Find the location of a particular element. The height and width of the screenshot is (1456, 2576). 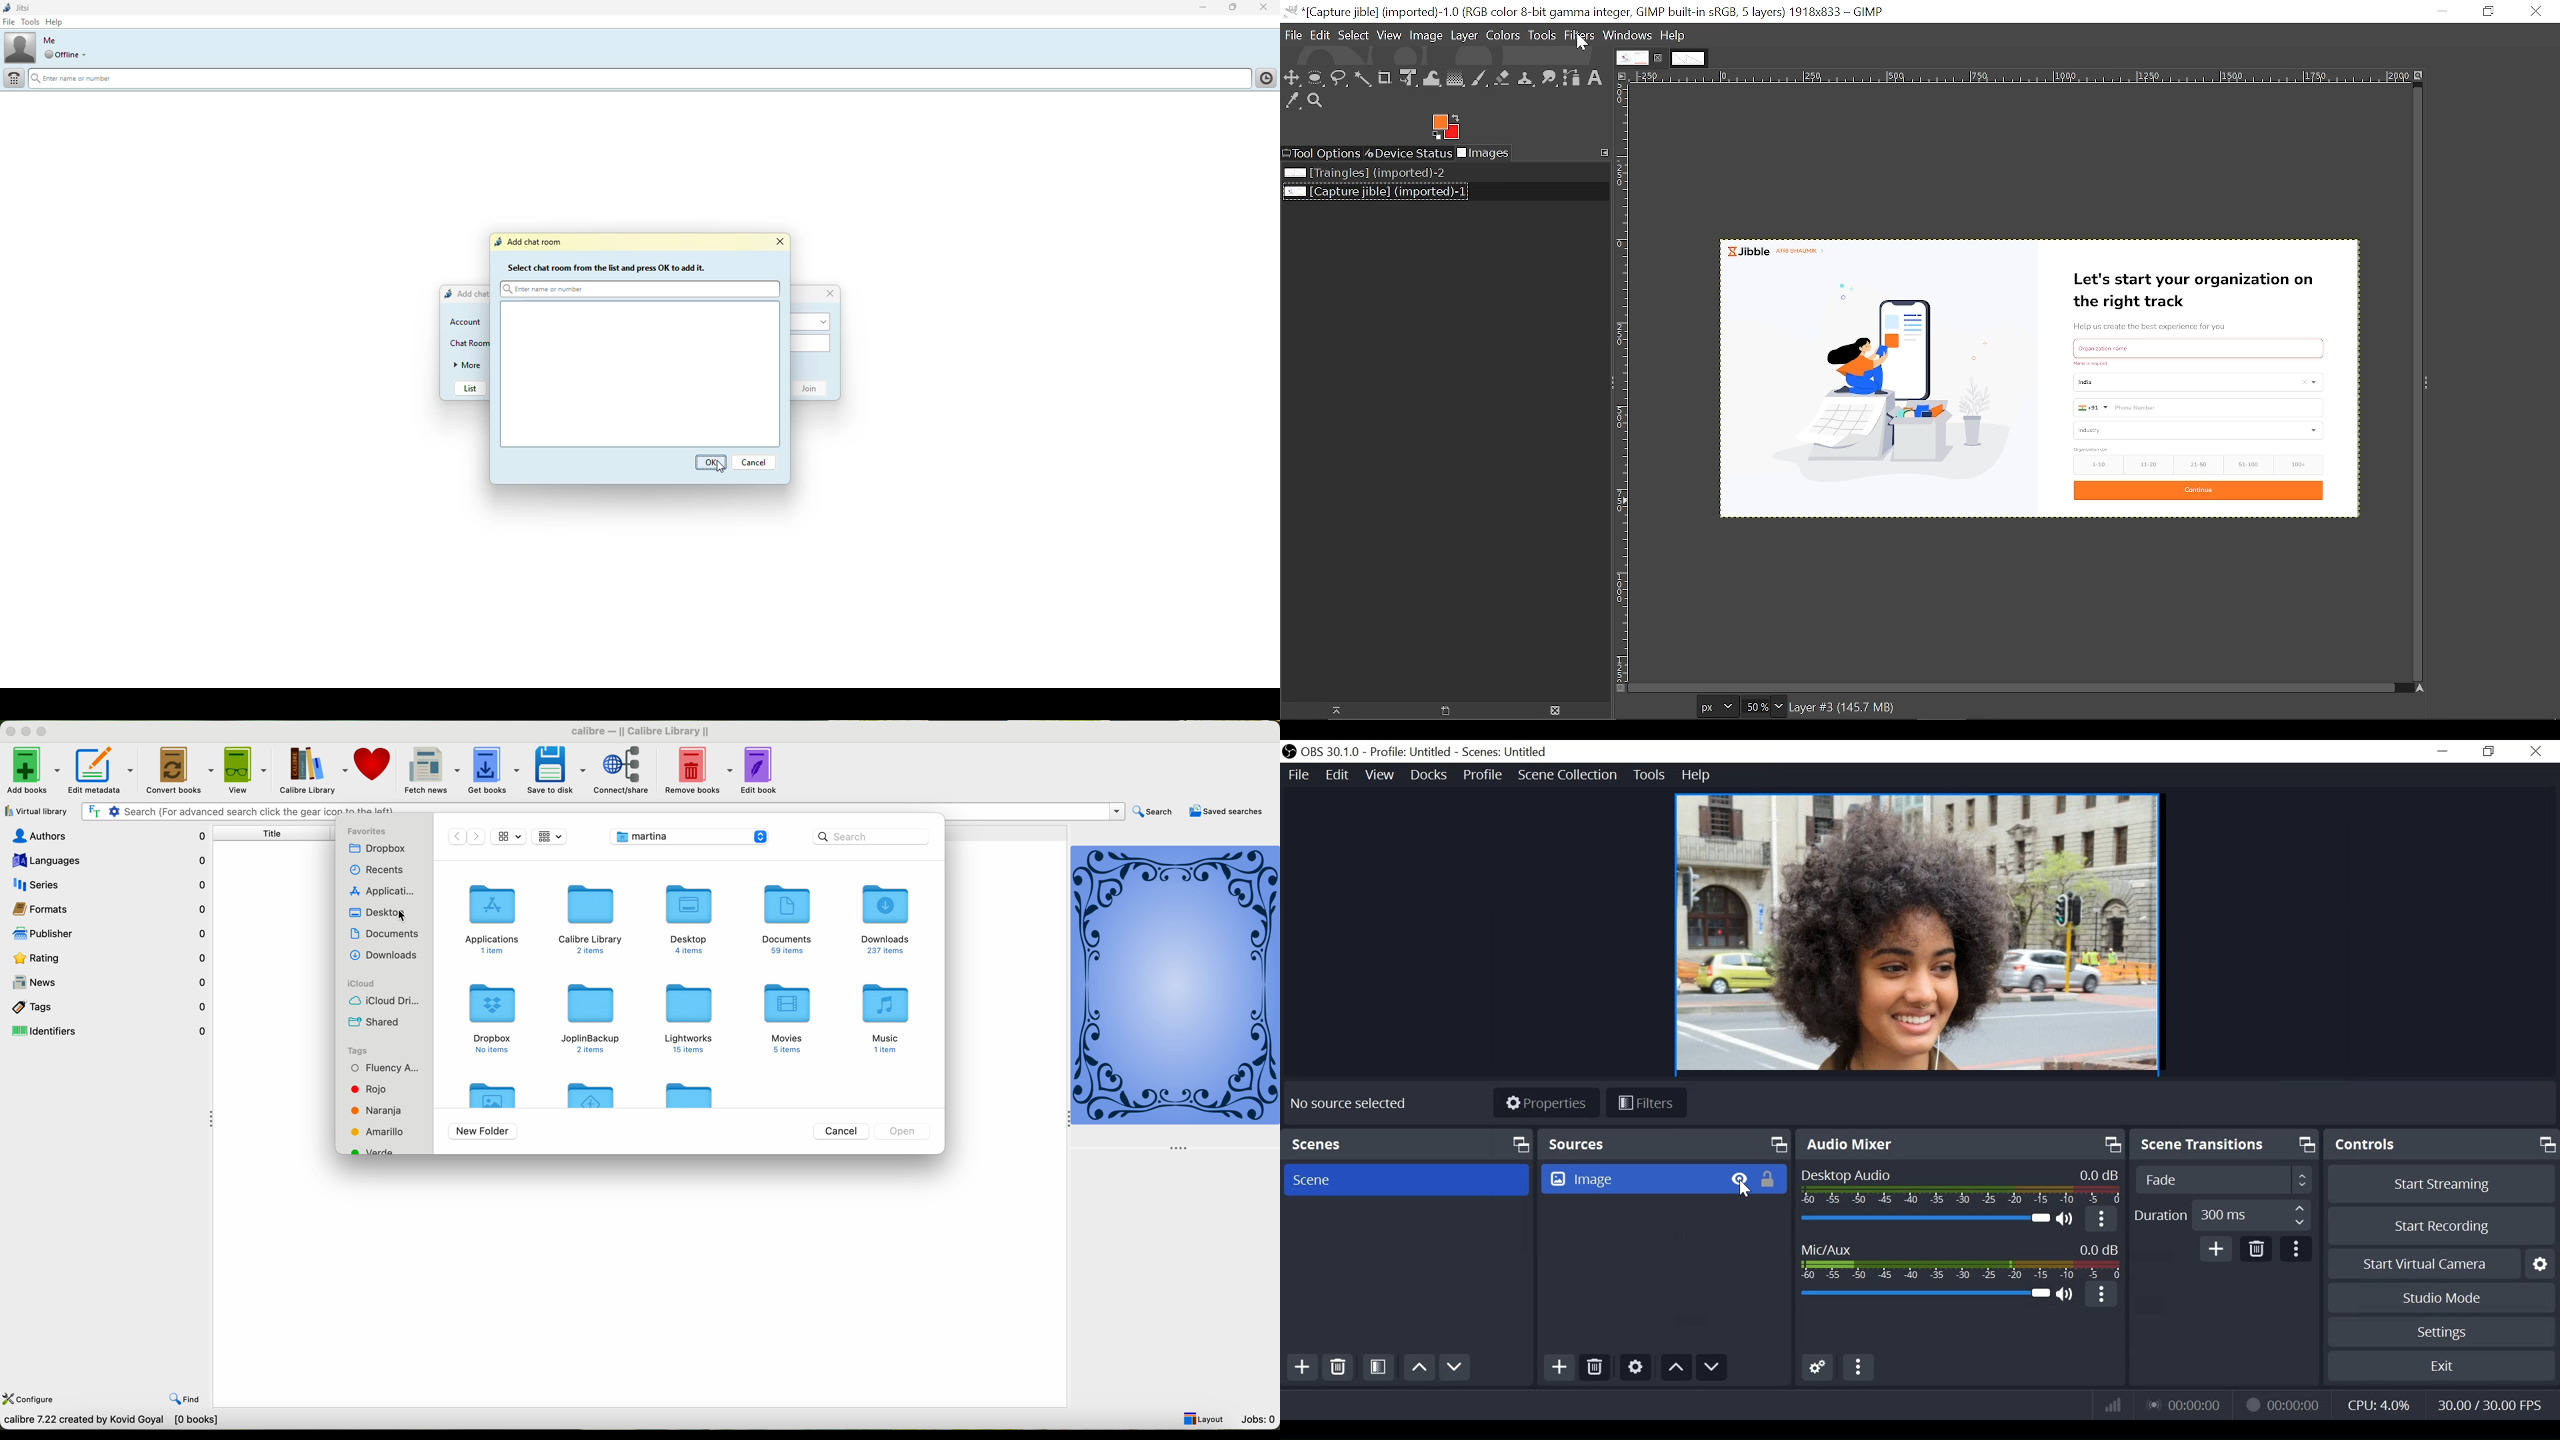

calibre-II Callibre Library II is located at coordinates (637, 730).